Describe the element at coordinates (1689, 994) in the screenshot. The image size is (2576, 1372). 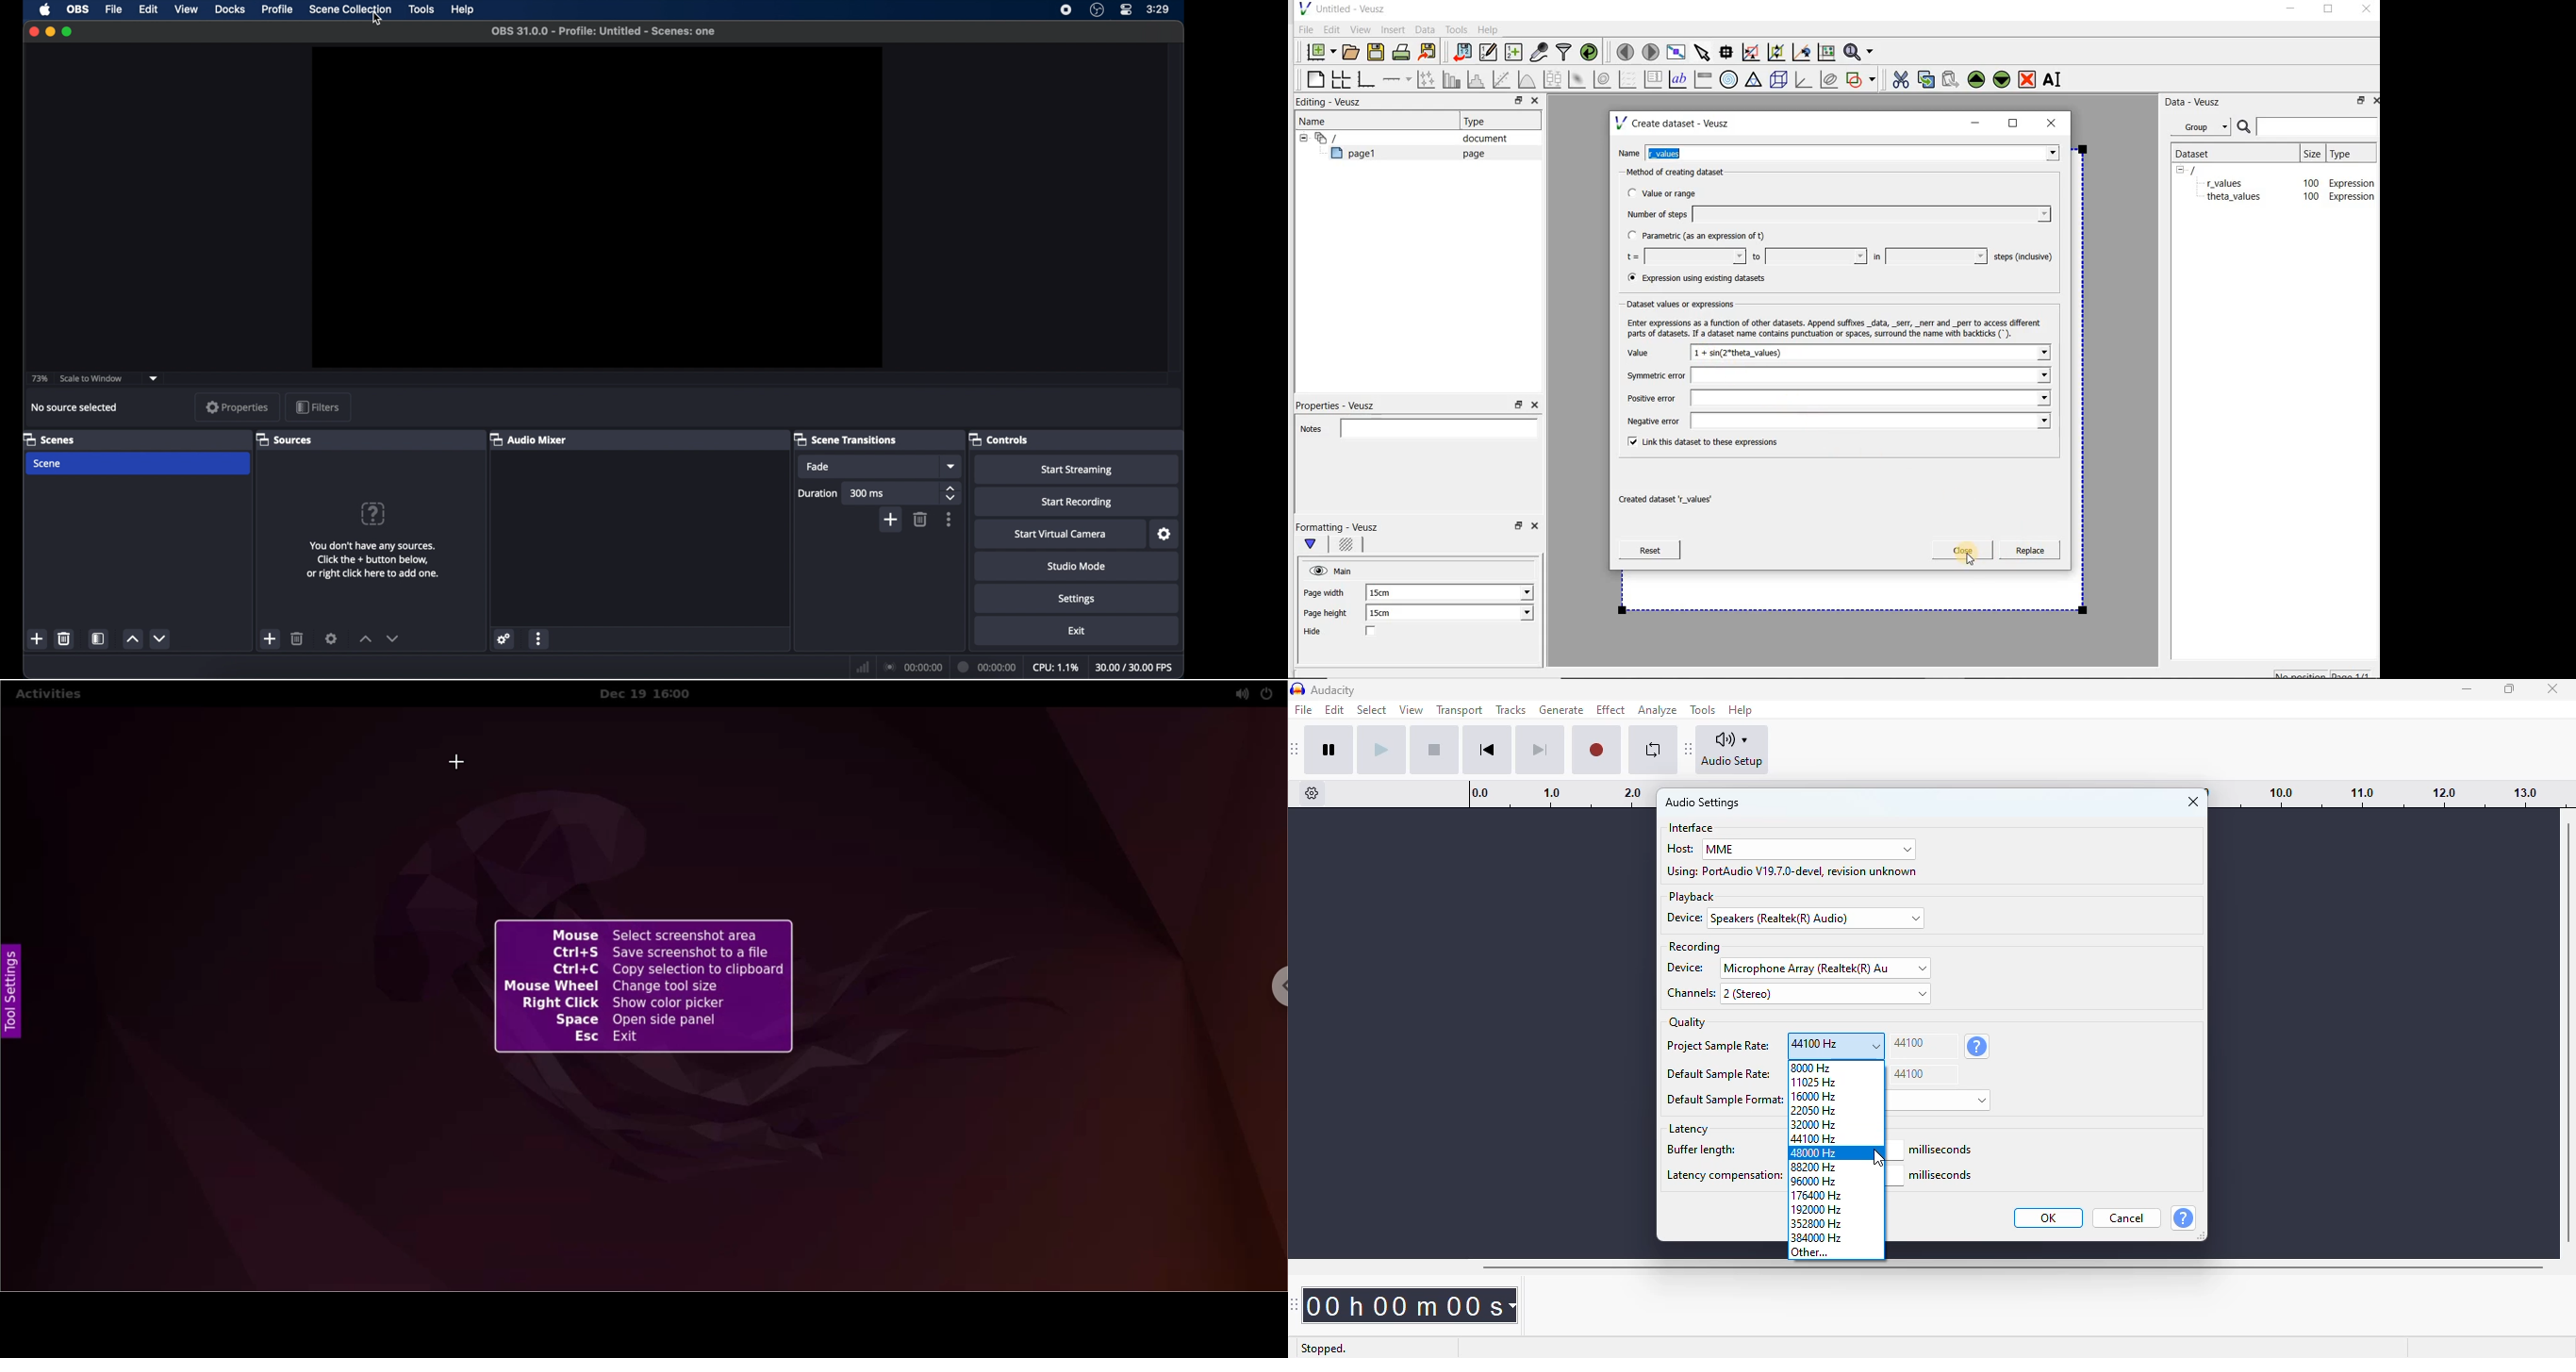
I see `channels` at that location.